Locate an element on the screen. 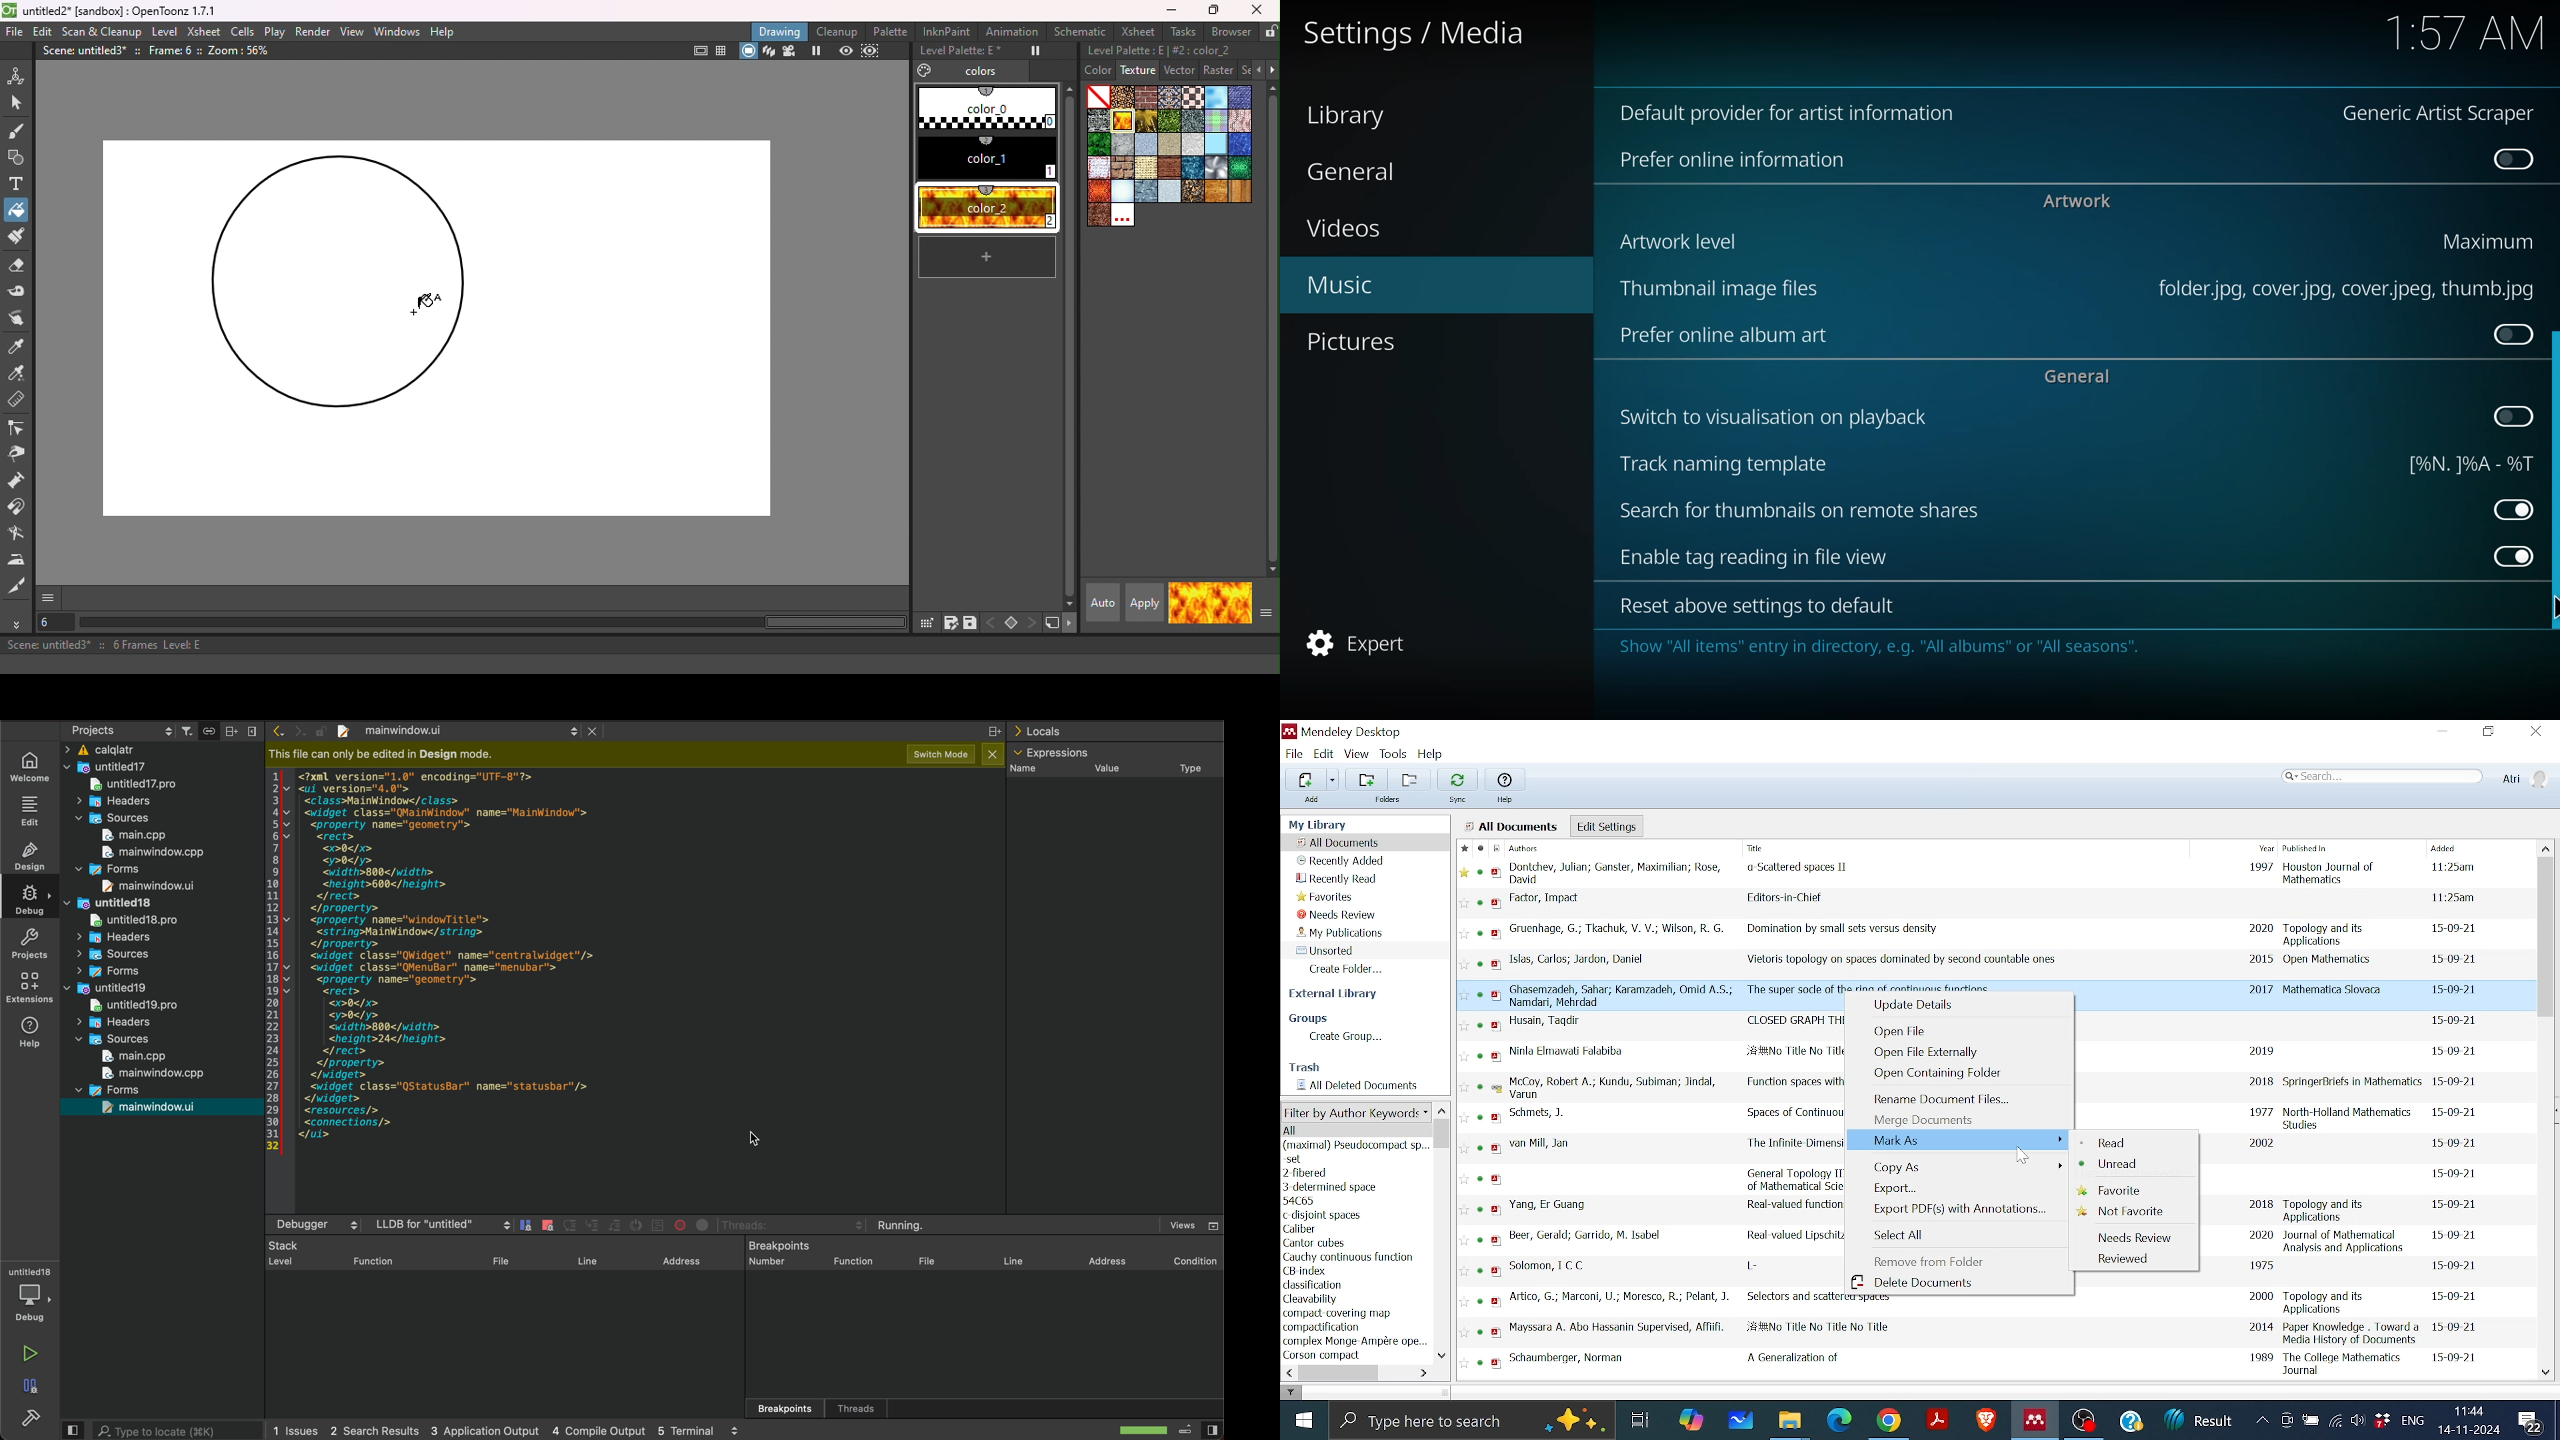  The Infinite Dimensional Topology of Function Spaces is located at coordinates (1651, 1146).